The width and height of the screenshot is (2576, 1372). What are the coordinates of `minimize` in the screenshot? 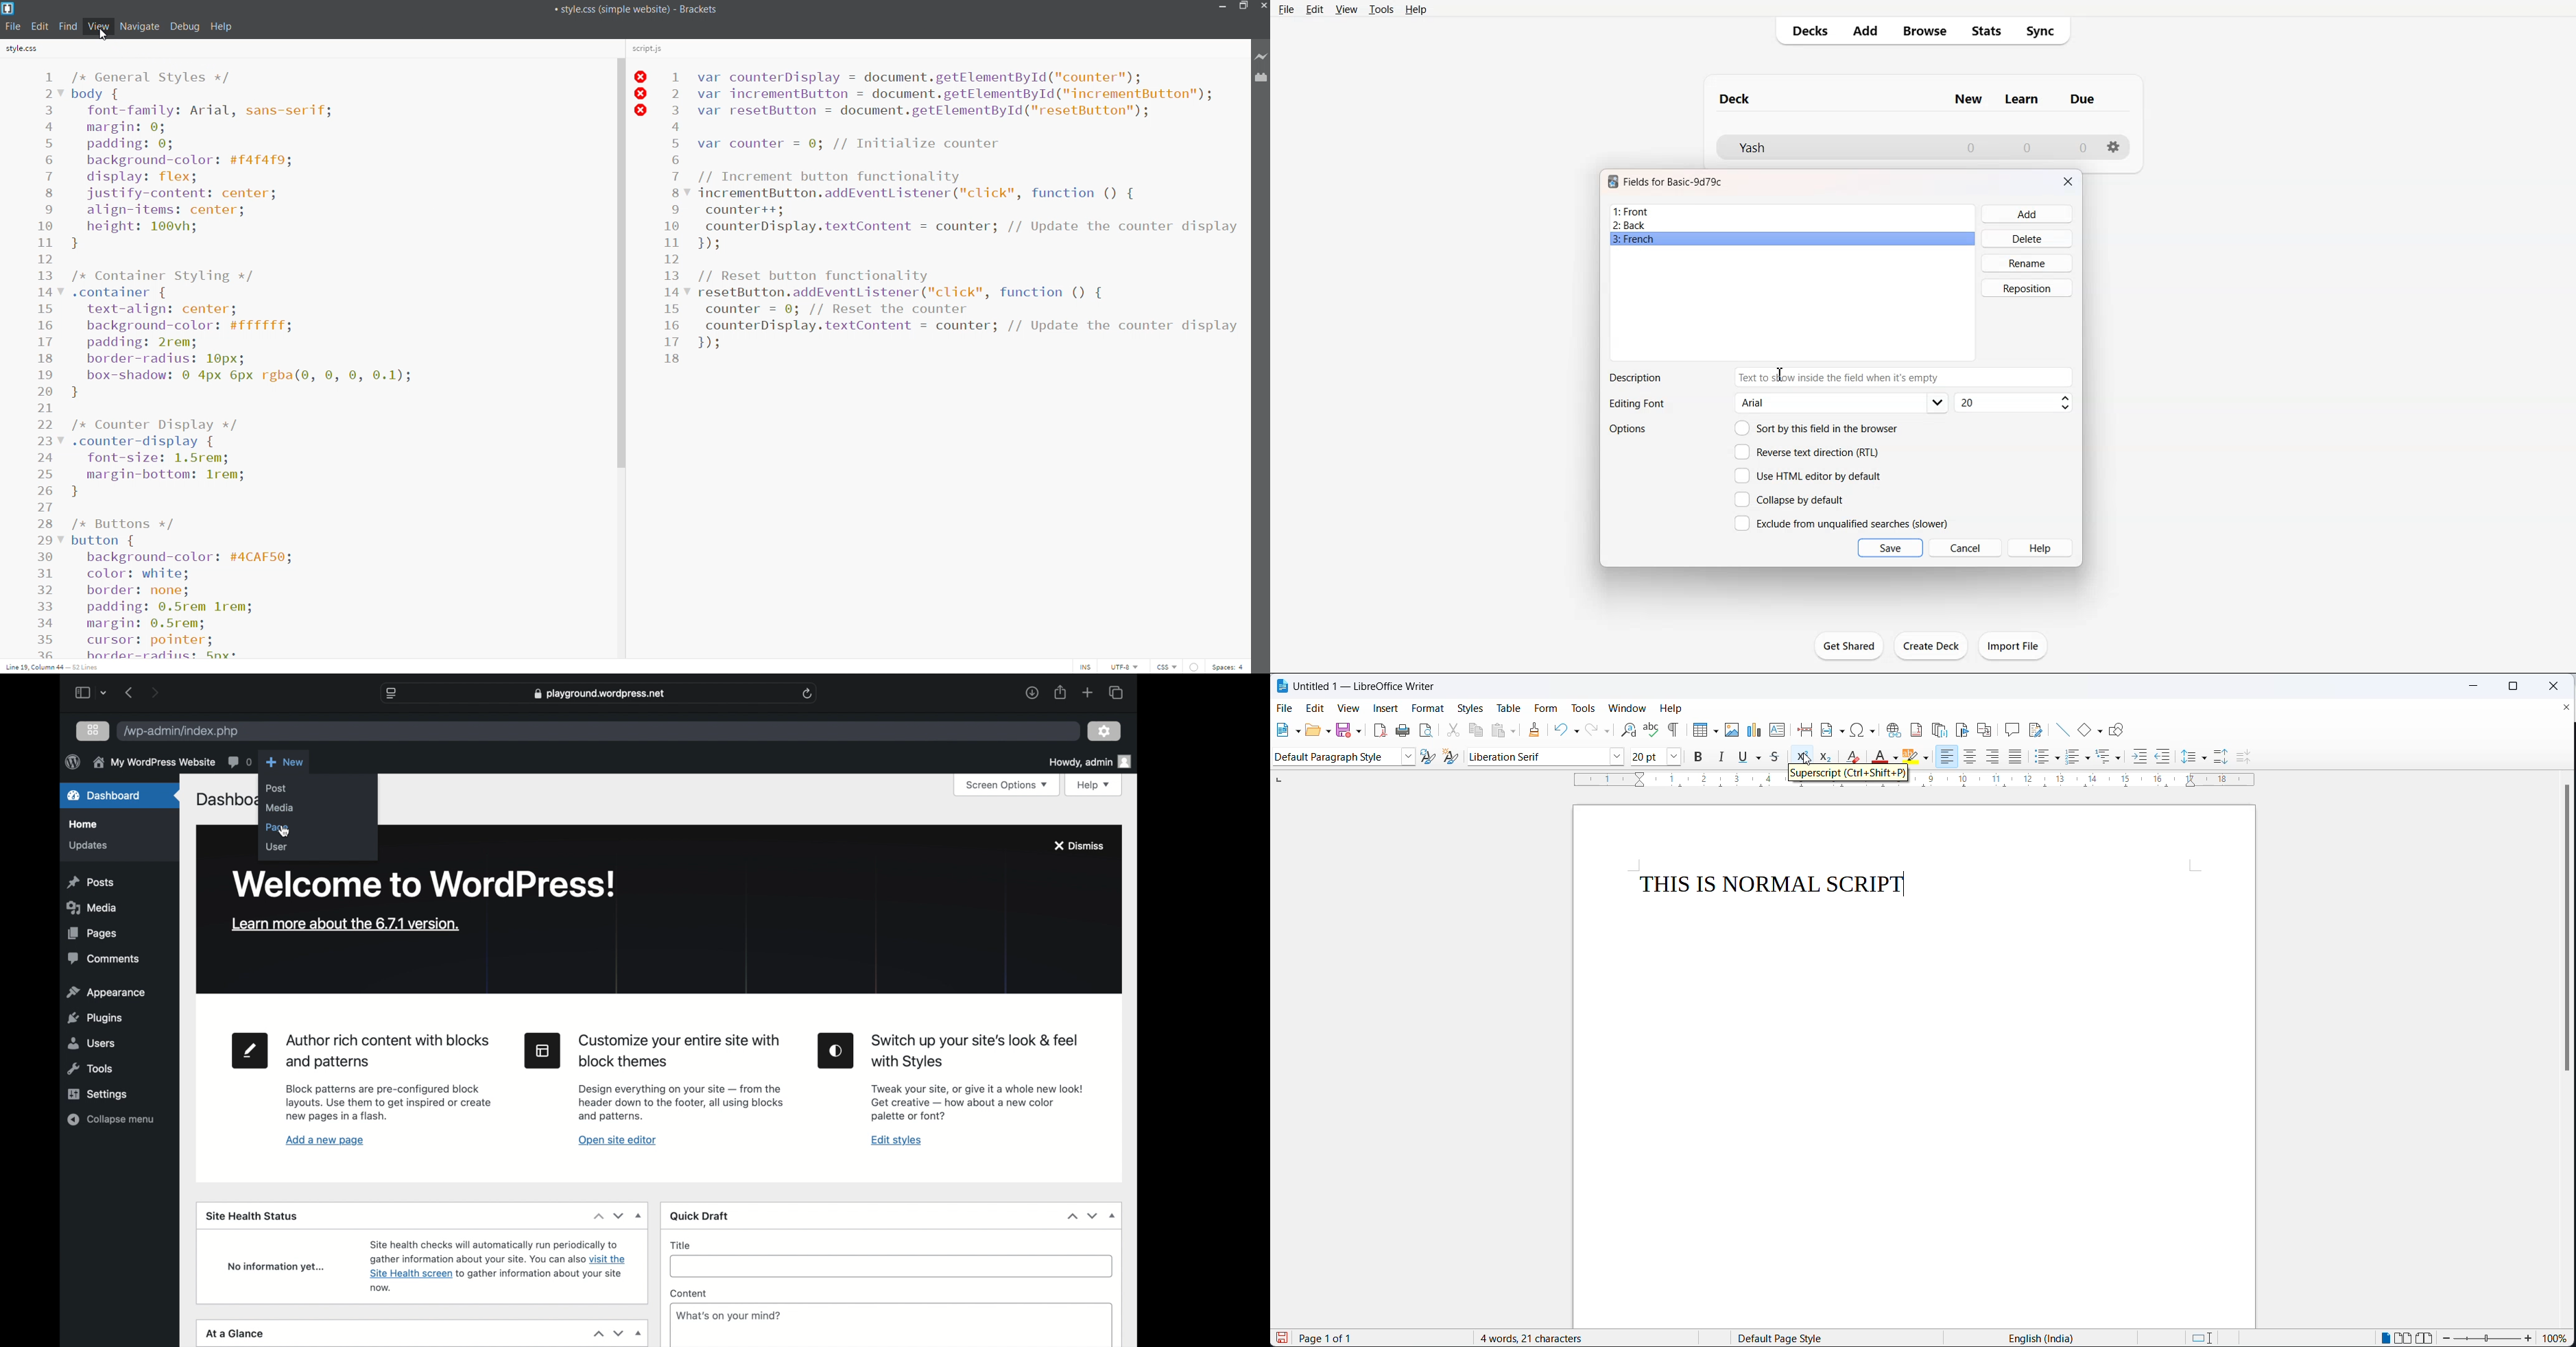 It's located at (2474, 687).